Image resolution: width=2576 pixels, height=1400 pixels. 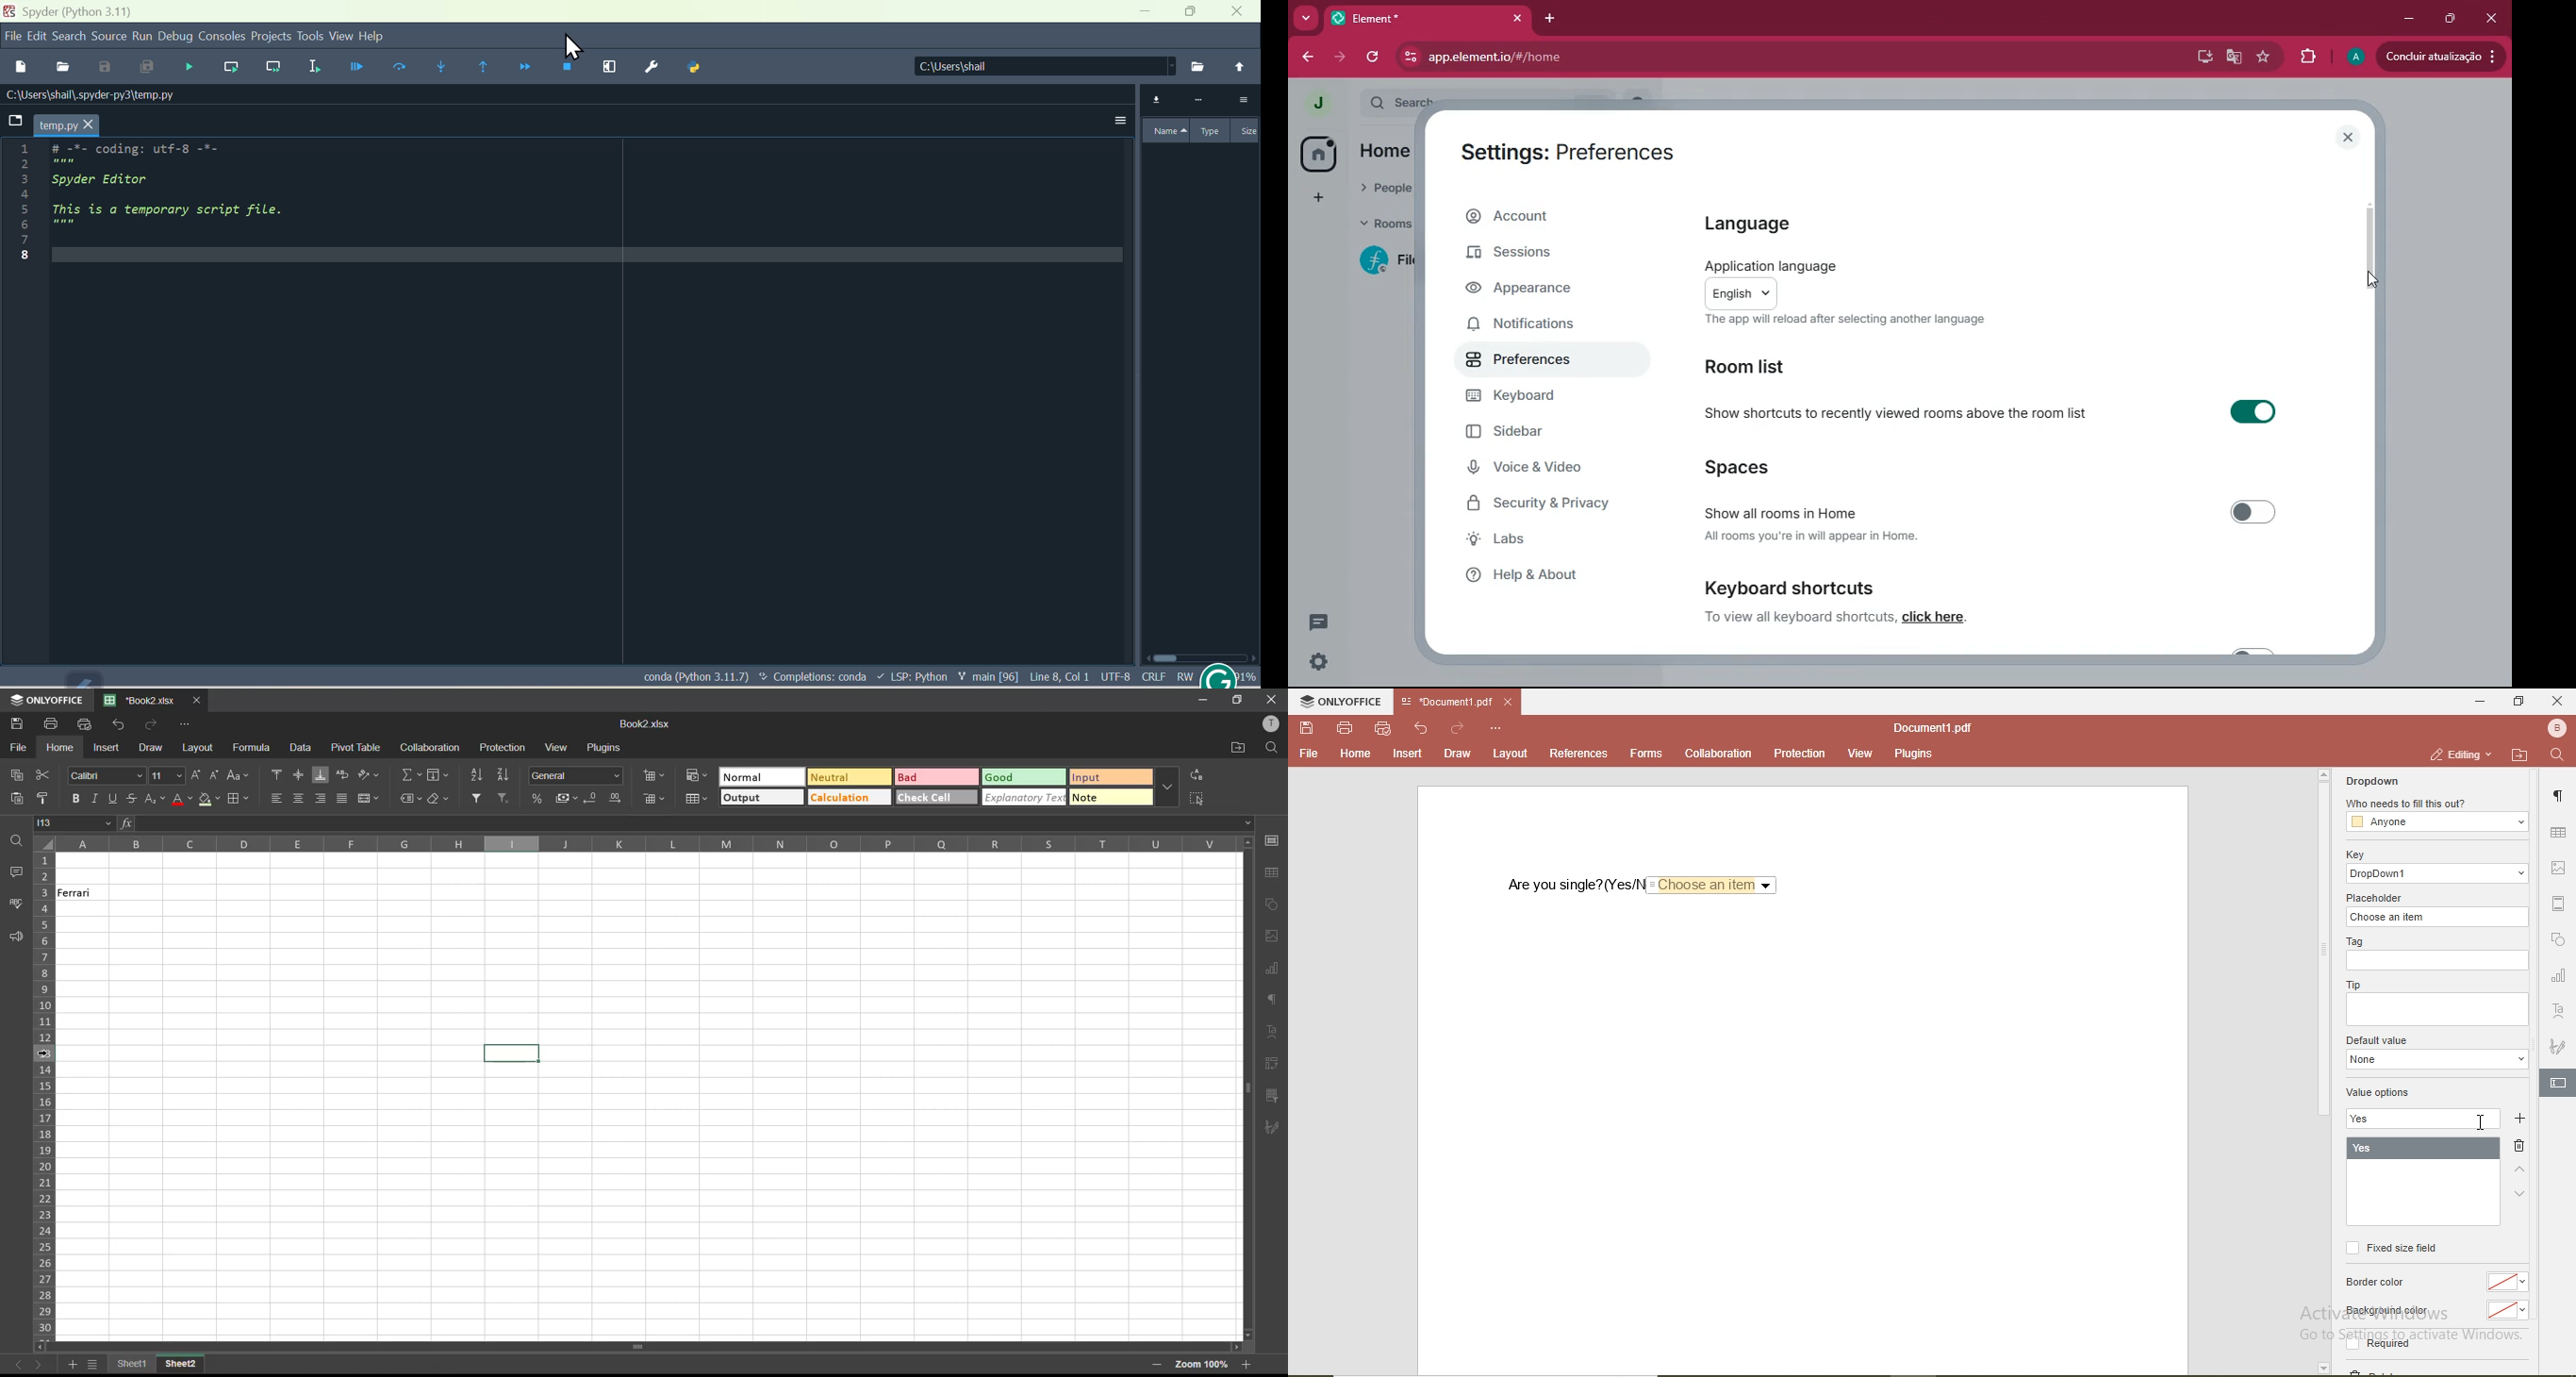 I want to click on Variable explorer, so click(x=1197, y=116).